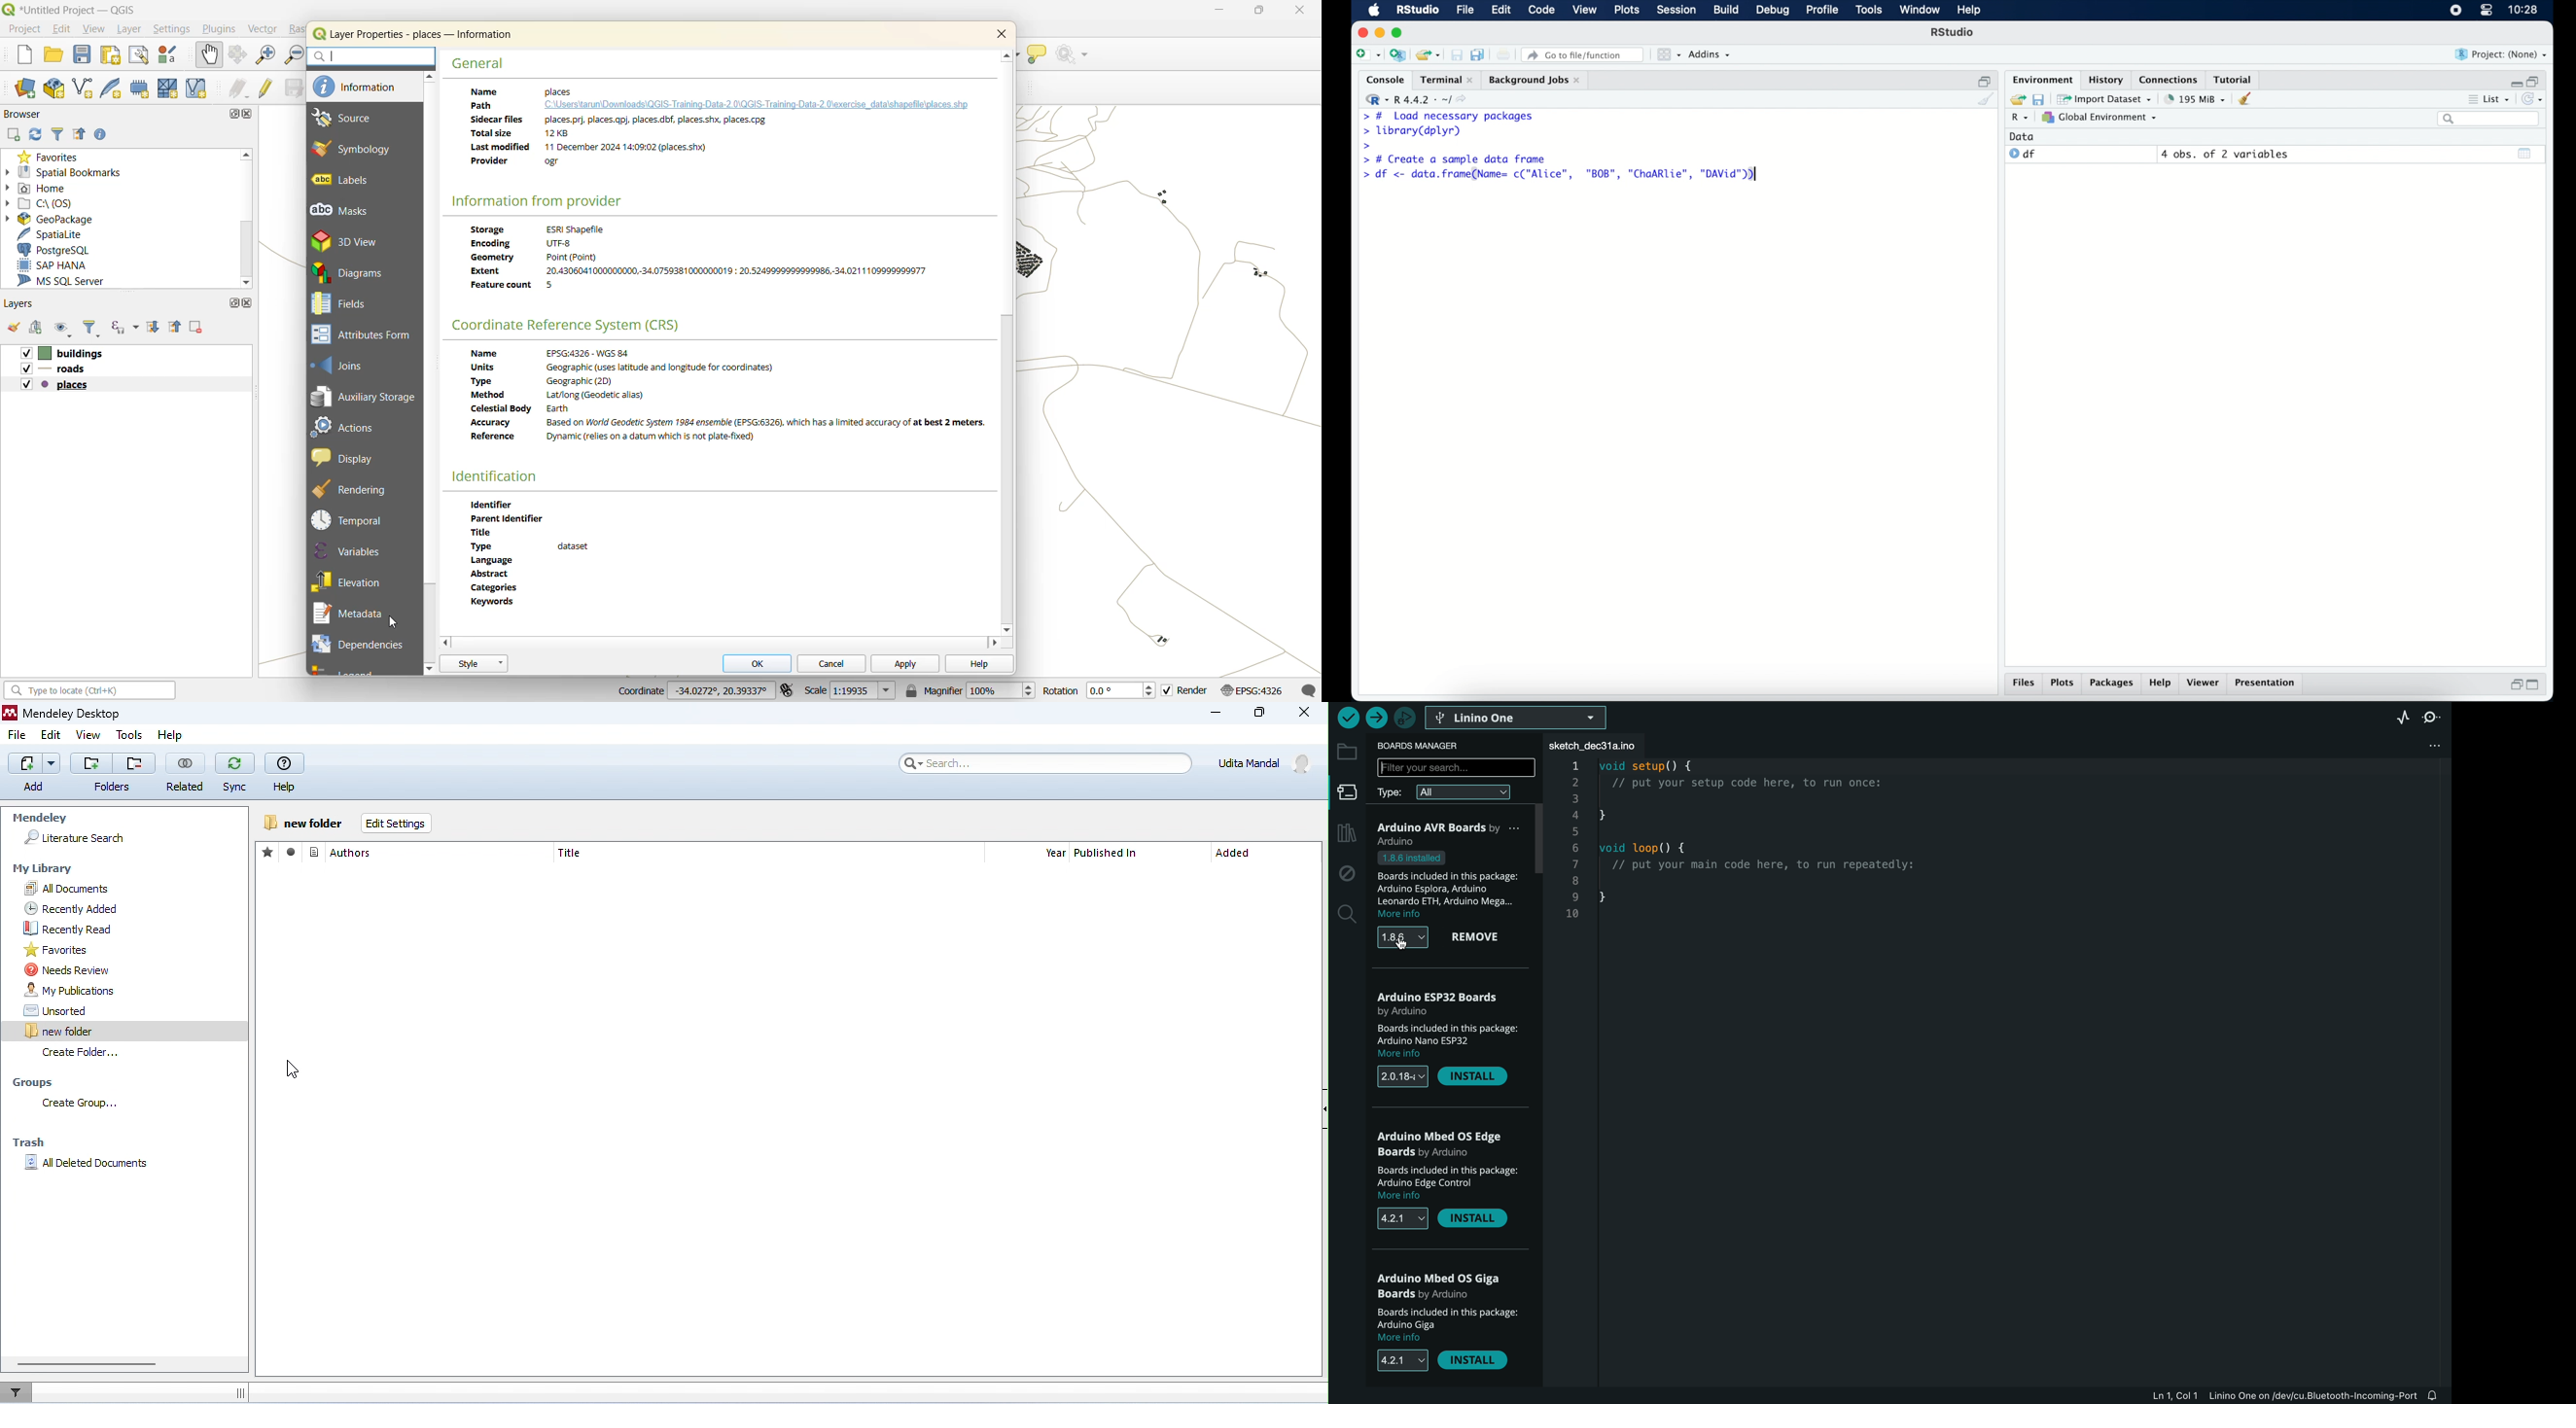 The height and width of the screenshot is (1428, 2576). Describe the element at coordinates (2455, 10) in the screenshot. I see `screen recorder icon` at that location.